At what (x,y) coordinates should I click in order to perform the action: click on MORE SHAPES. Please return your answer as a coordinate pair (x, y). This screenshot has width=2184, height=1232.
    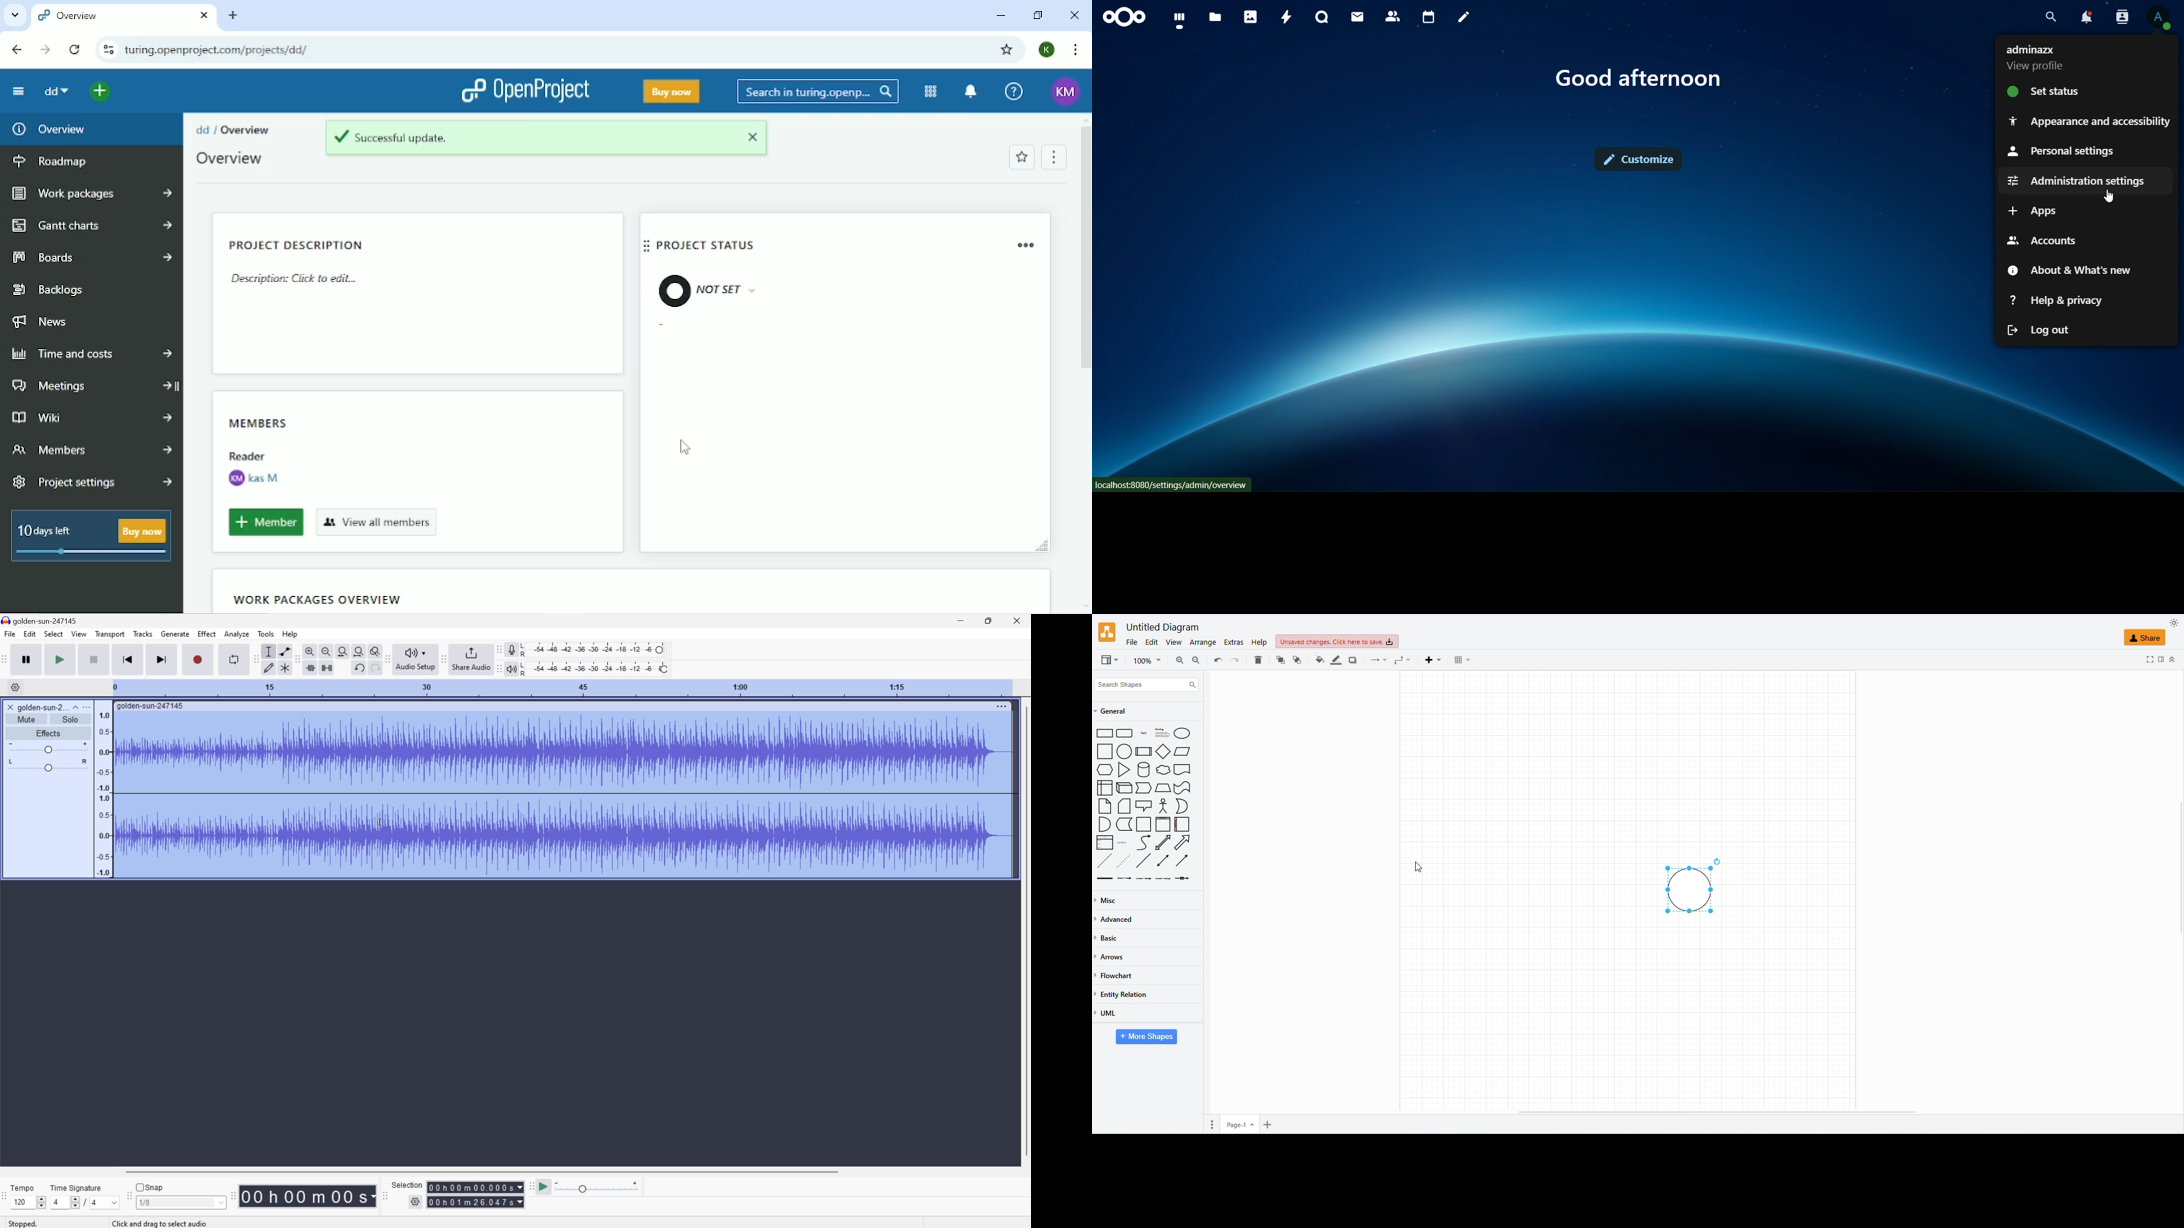
    Looking at the image, I should click on (1145, 1039).